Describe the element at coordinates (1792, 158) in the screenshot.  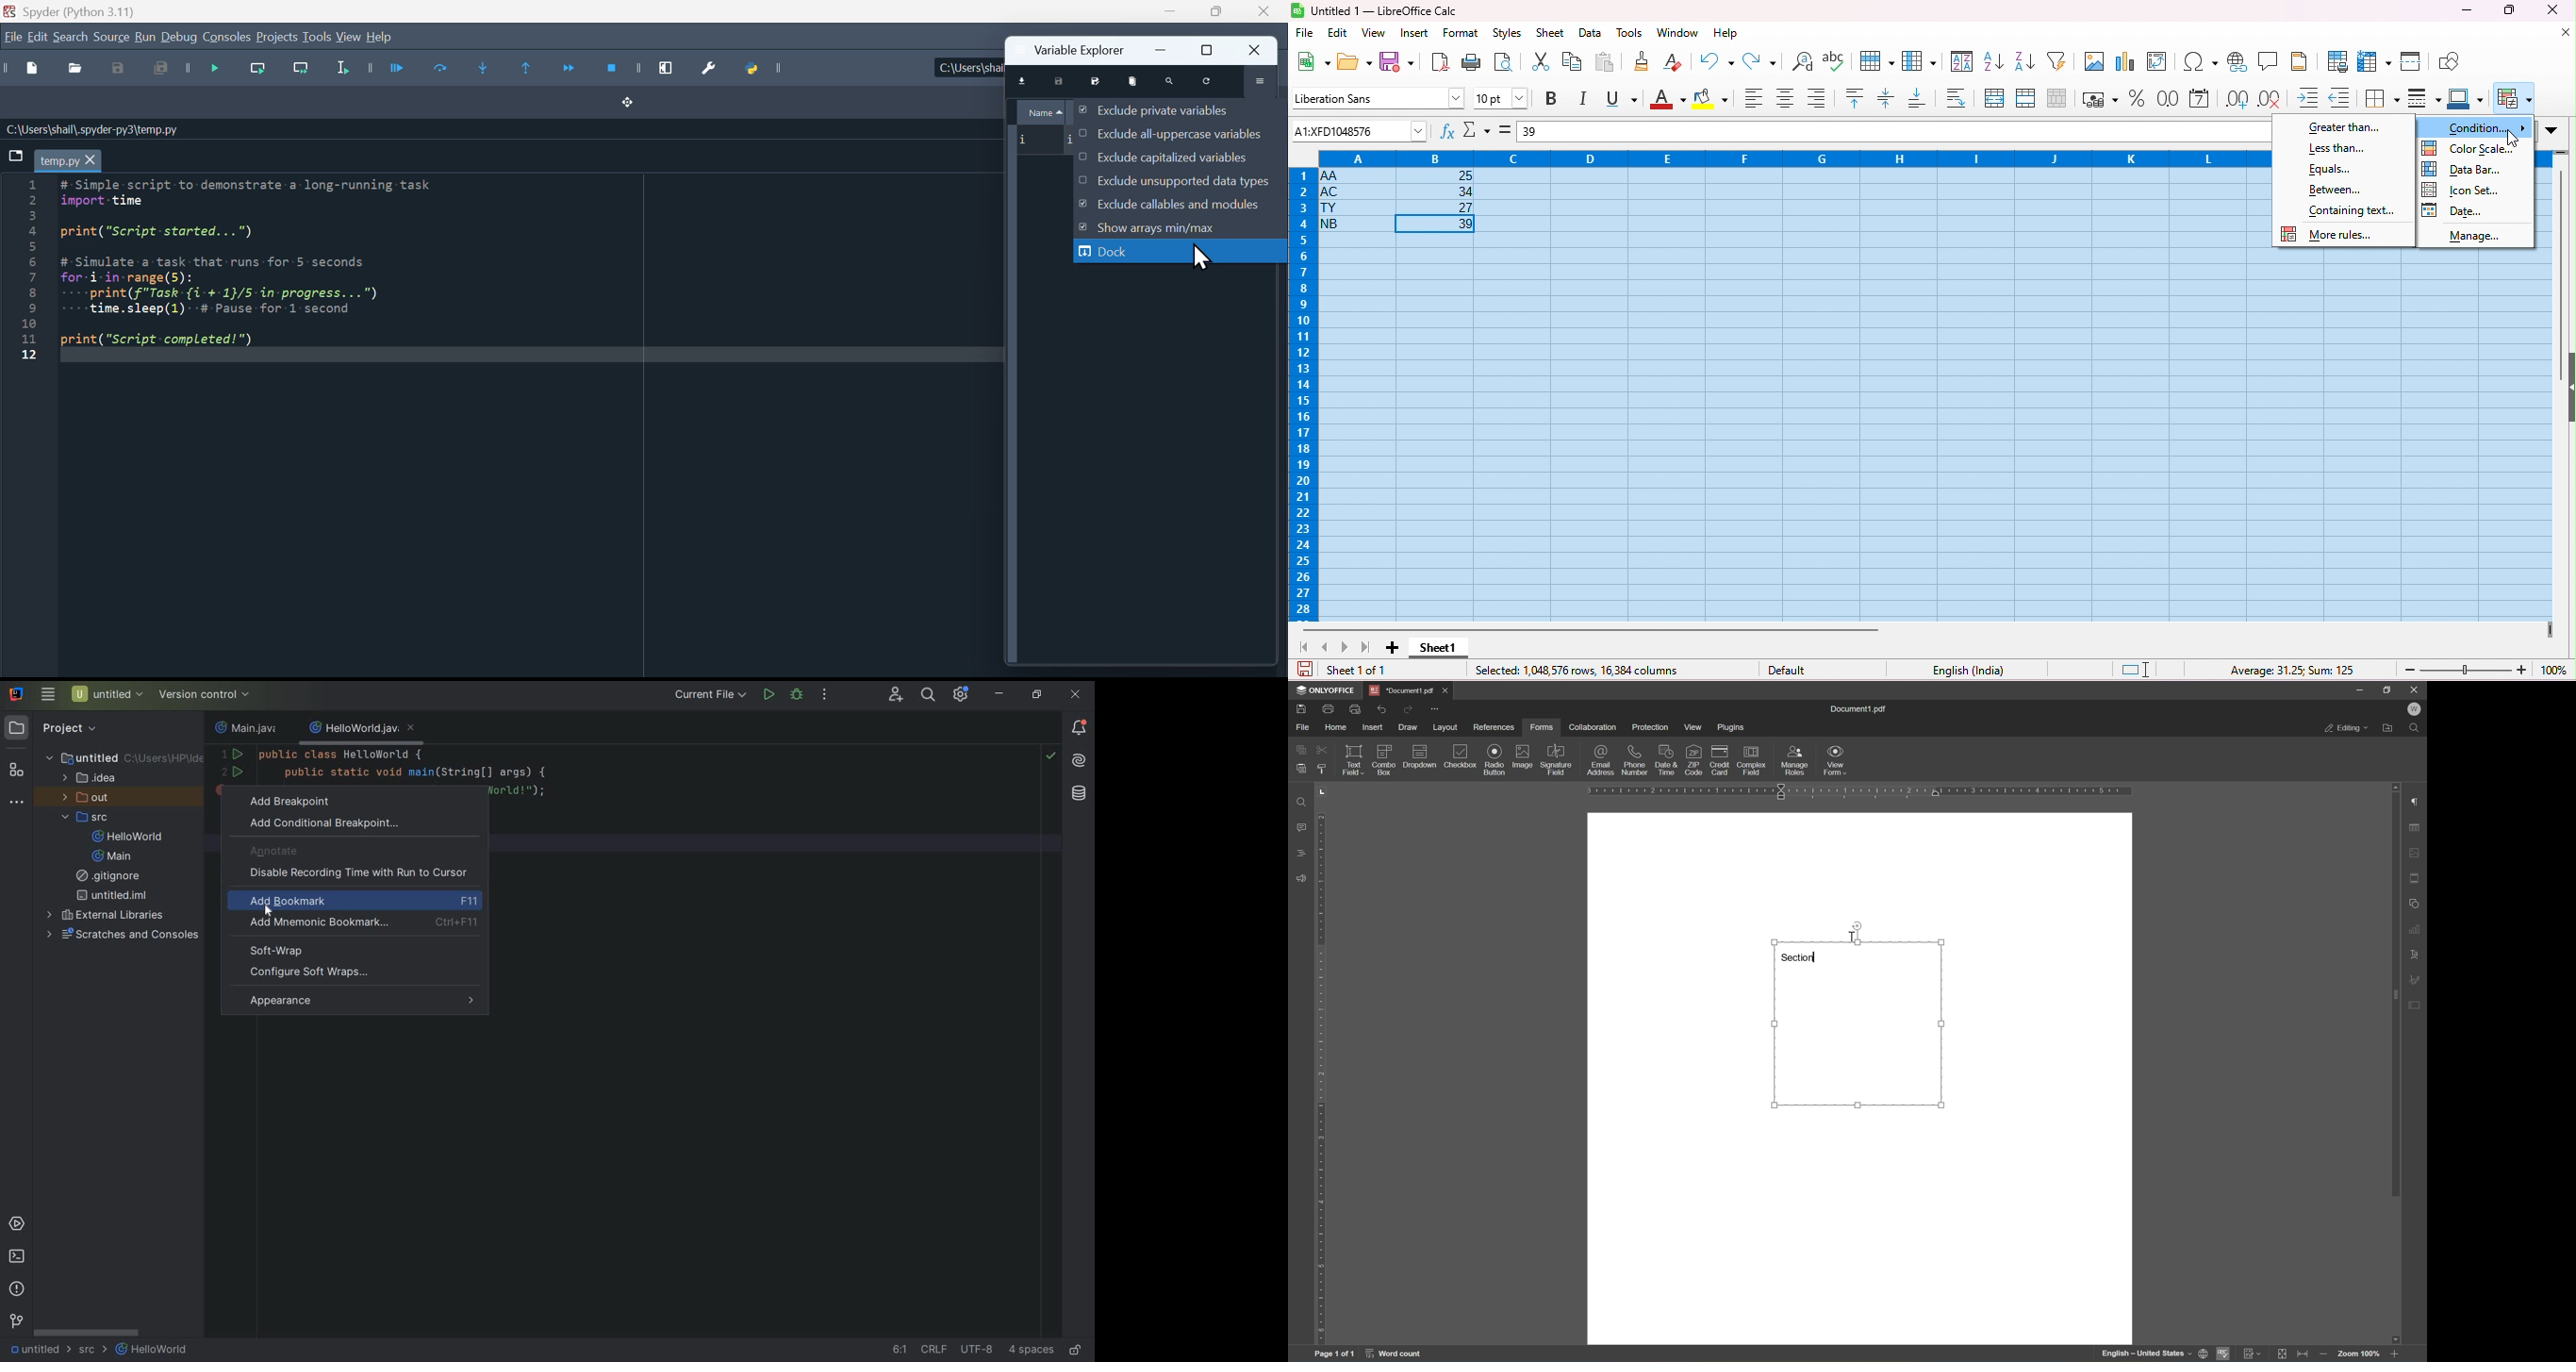
I see `column headings` at that location.